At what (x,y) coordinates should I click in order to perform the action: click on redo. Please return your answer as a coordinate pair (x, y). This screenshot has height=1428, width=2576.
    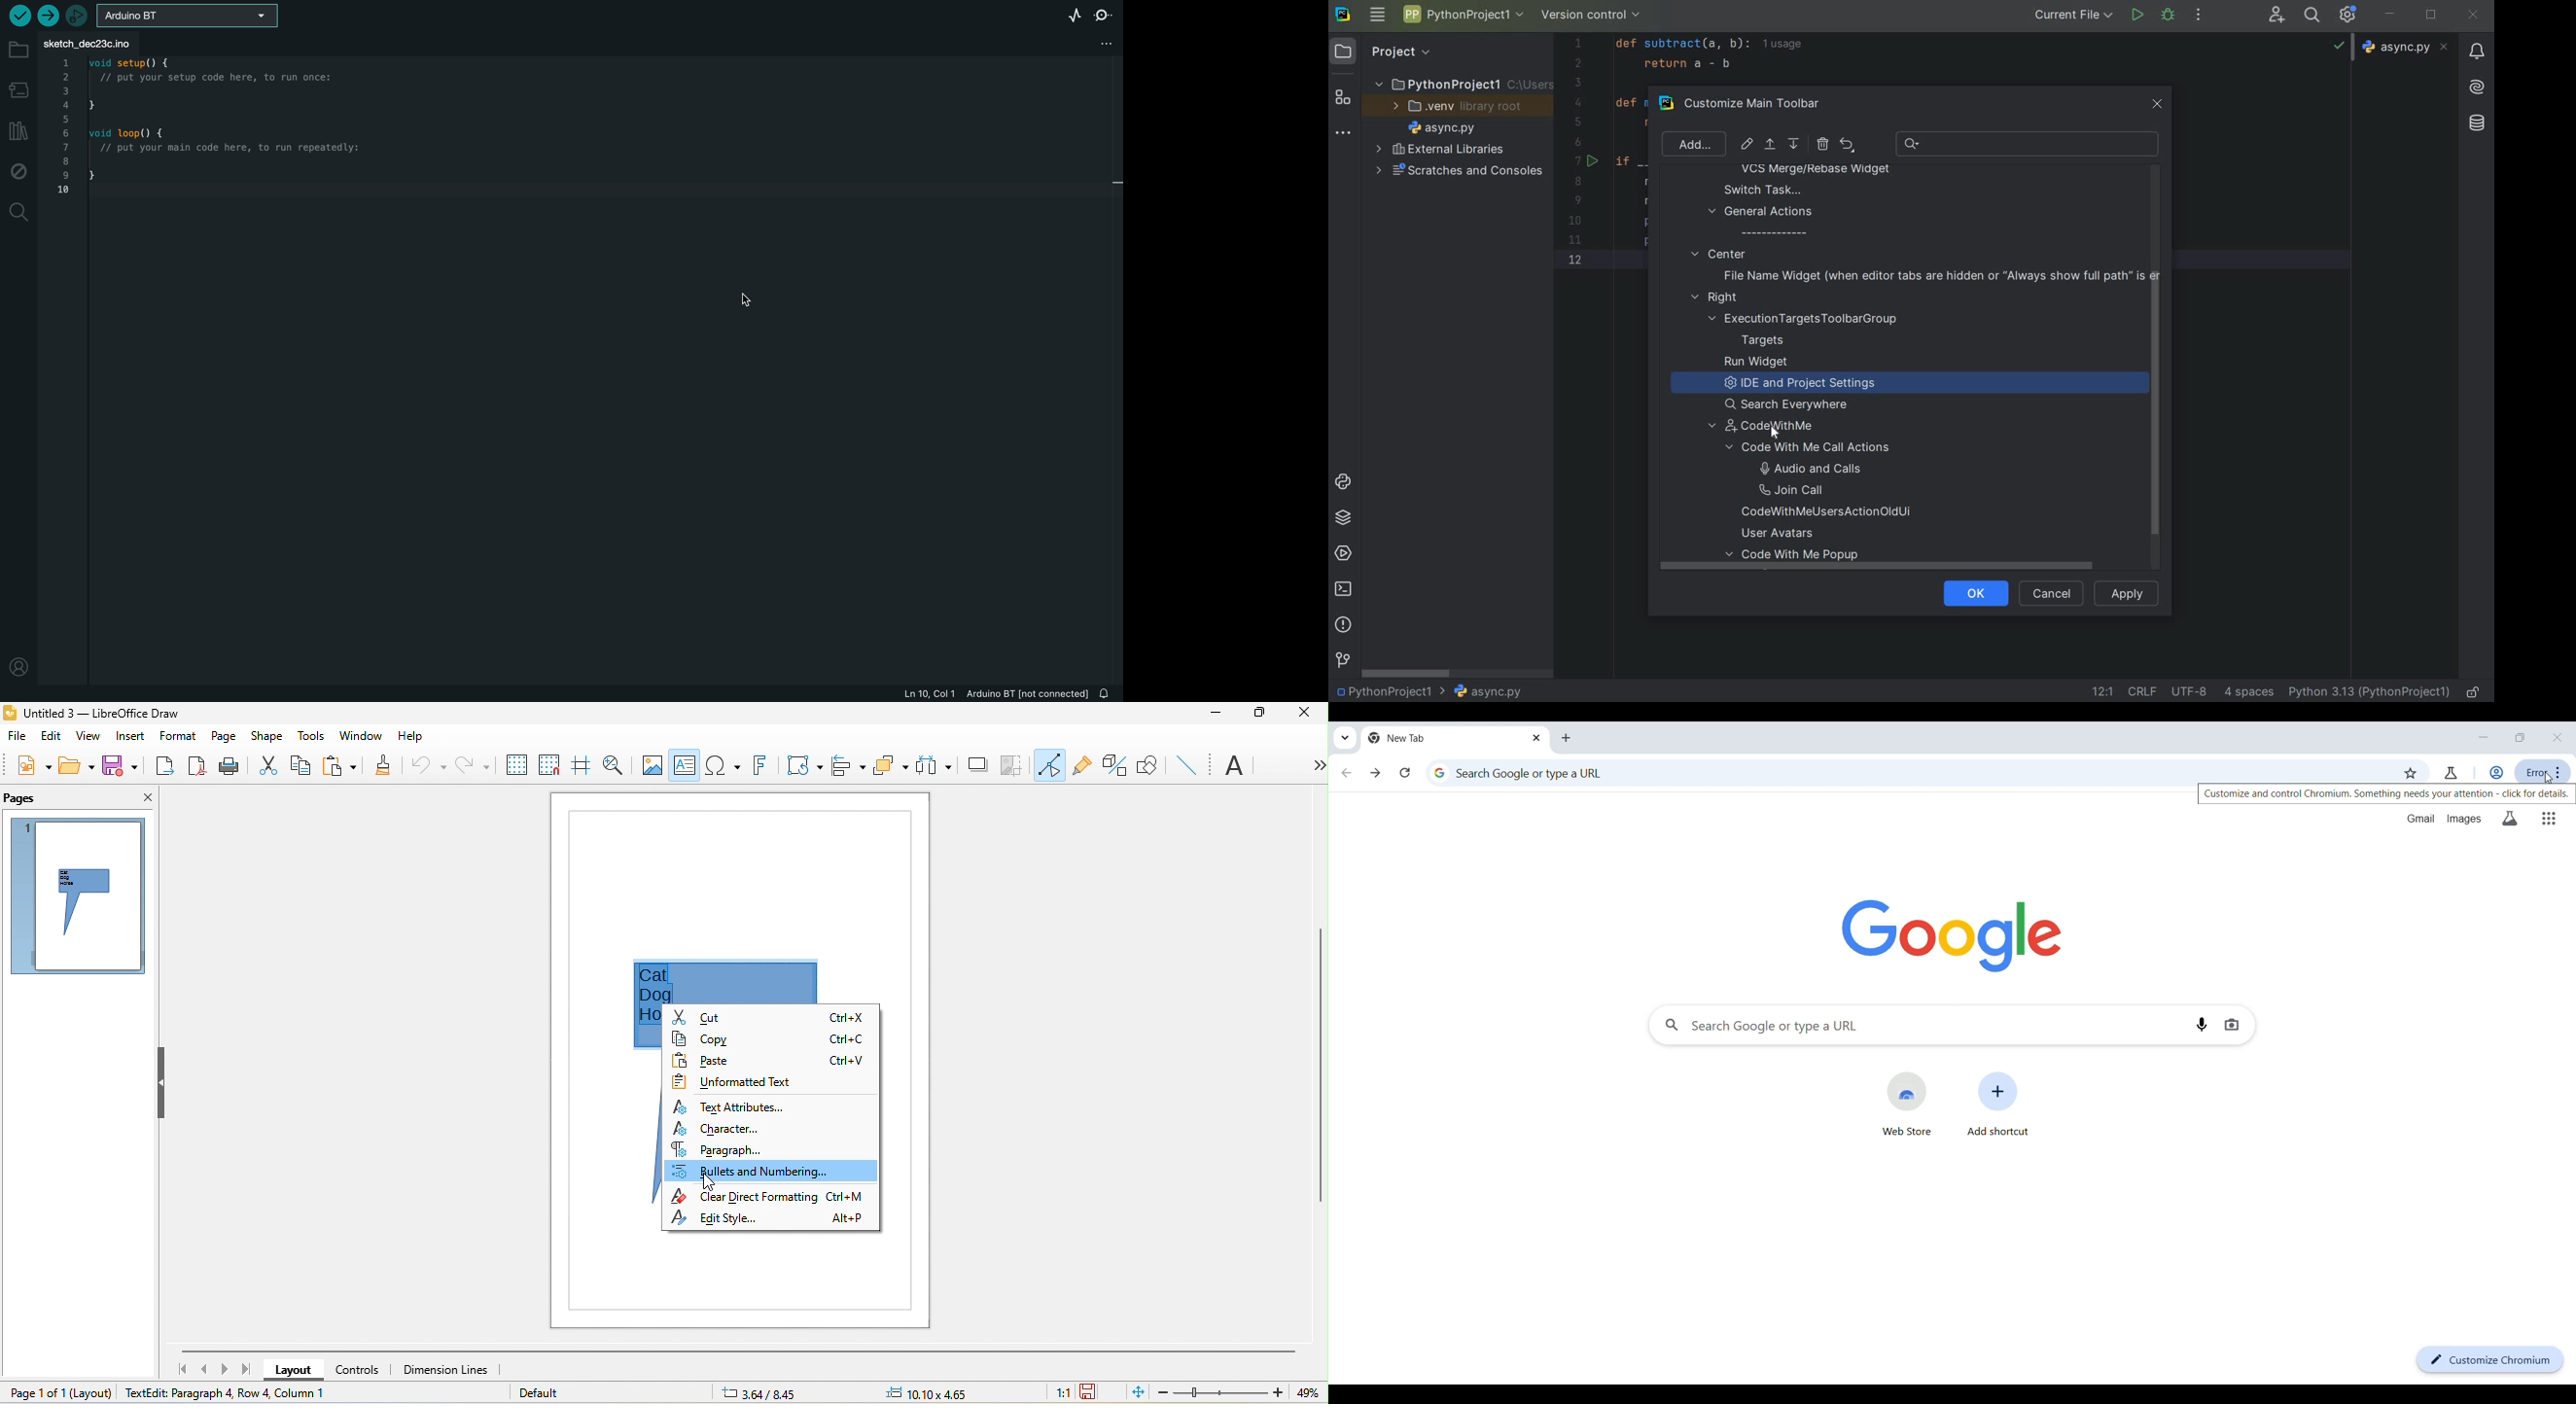
    Looking at the image, I should click on (470, 765).